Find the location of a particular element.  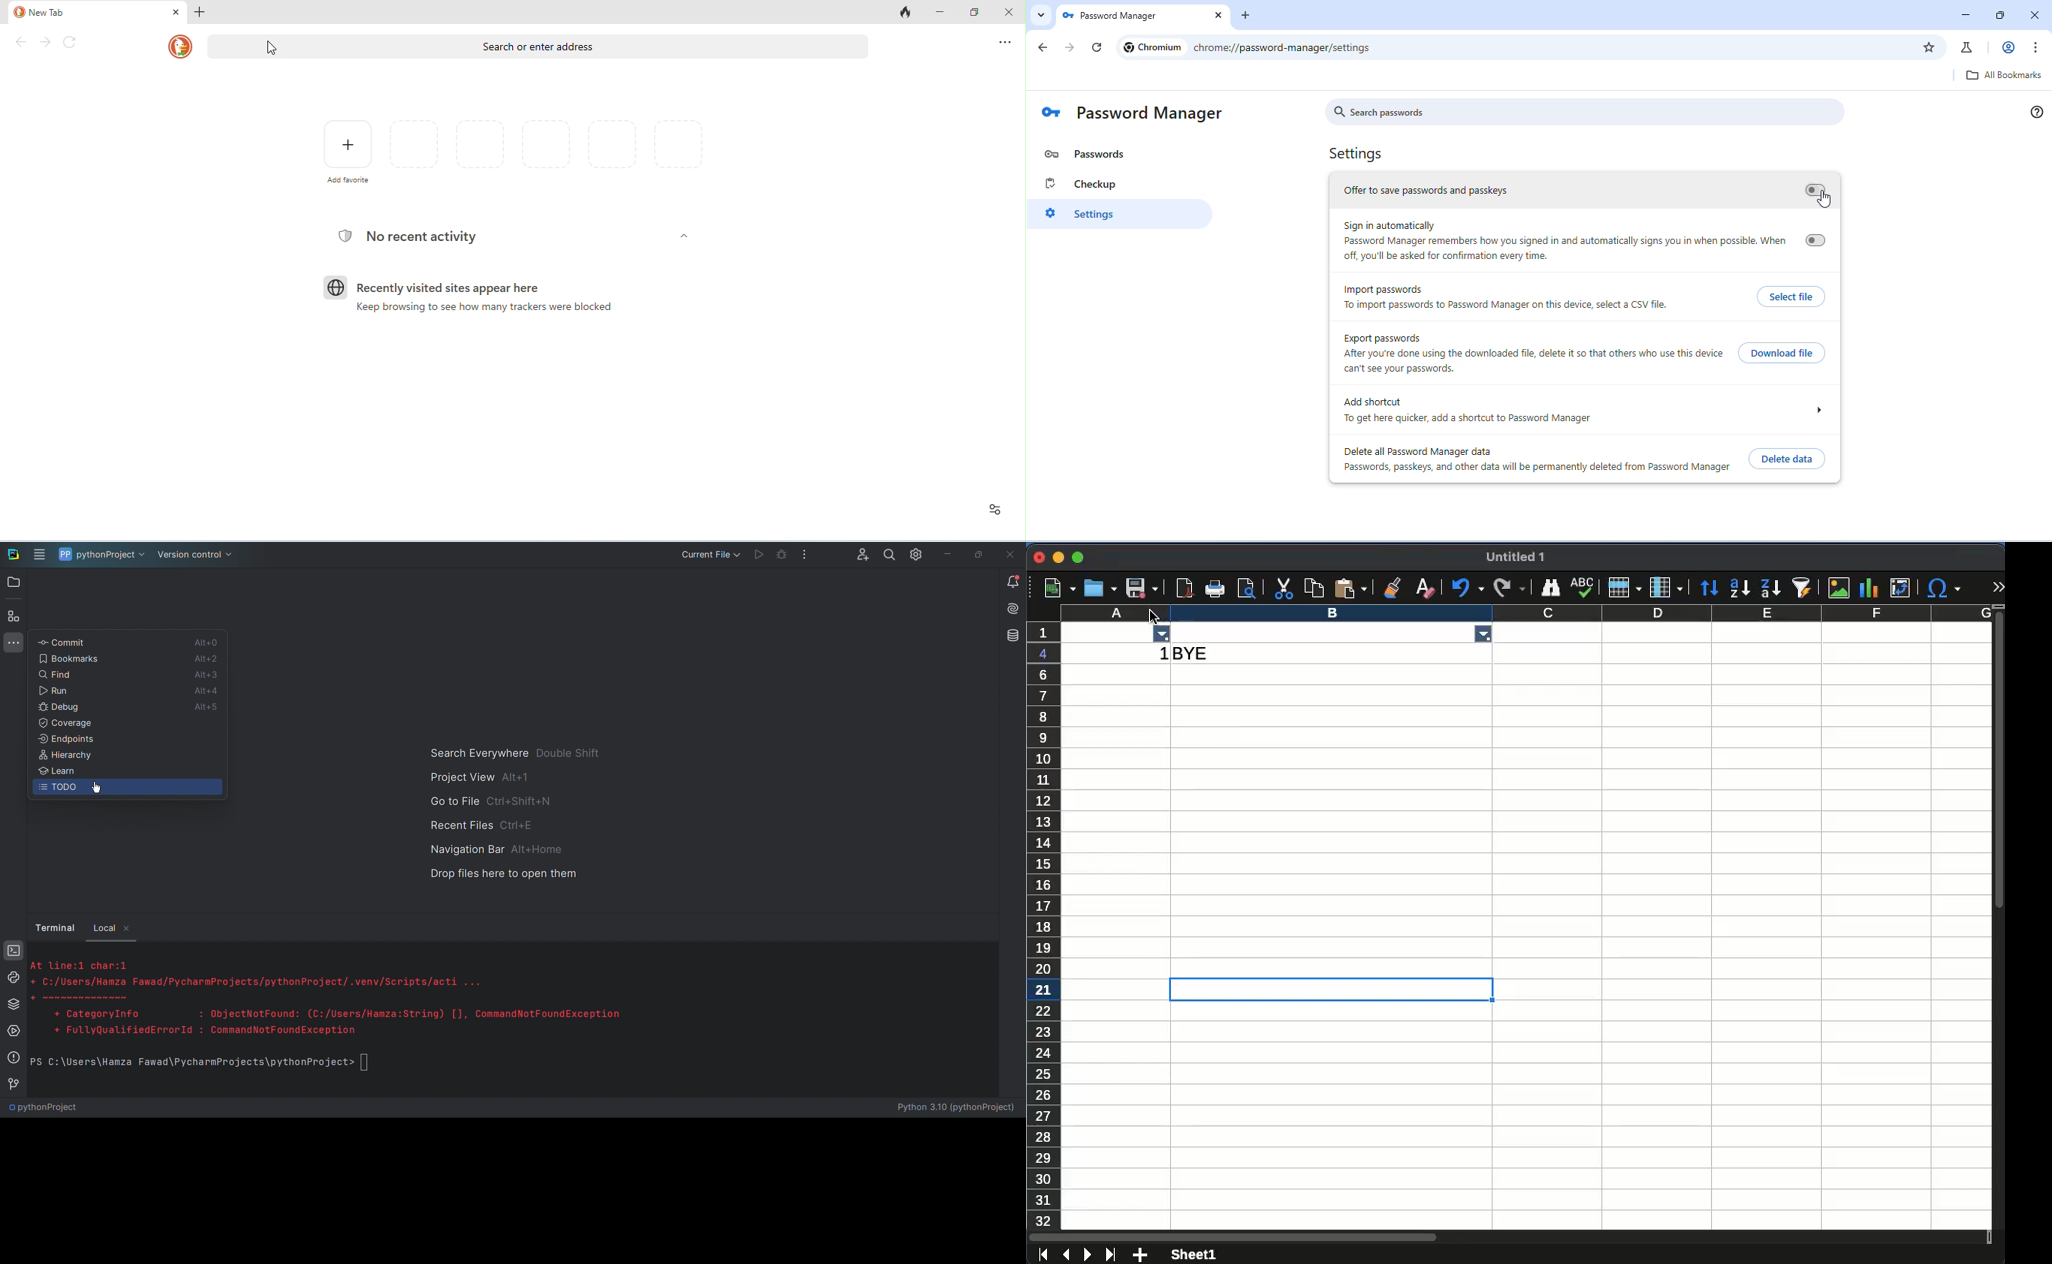

At line:1 char:1 +C:/Users/Hanza Fawad/PycharnProjects/python Project/.venv/Scripts/acti... + CategoryInfo : ObjectNotFound: (C:/Users/Hanza: String) [], ConnandNotFoundException + FullyQualifiedErrorId: Command NotFoundException PS C:\Users\Hamza Fawad\Pychar Projects\pythonProject> is located at coordinates (470, 1019).